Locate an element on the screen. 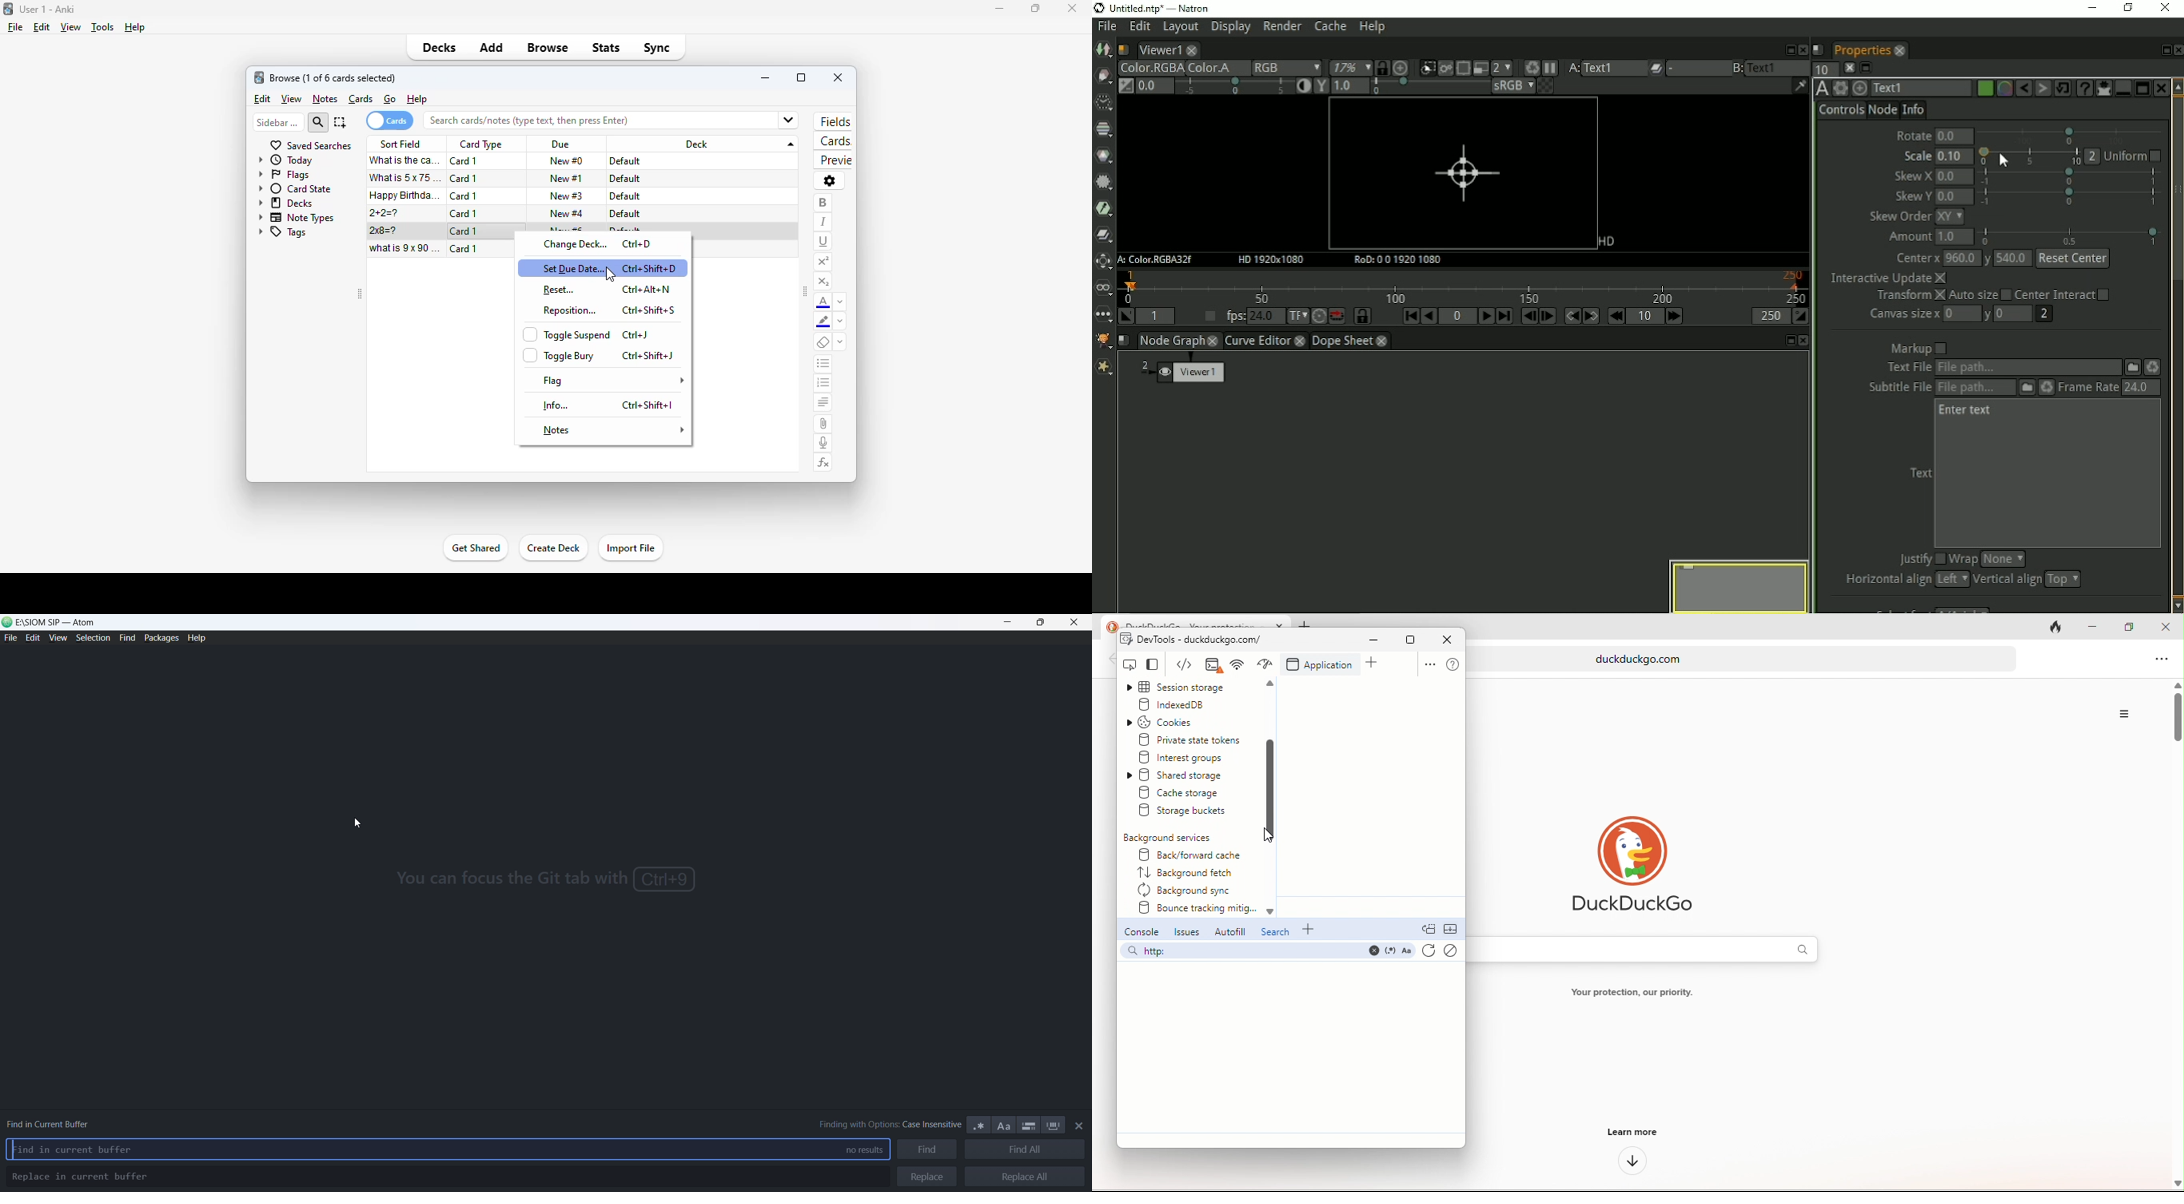  minimize is located at coordinates (994, 9).